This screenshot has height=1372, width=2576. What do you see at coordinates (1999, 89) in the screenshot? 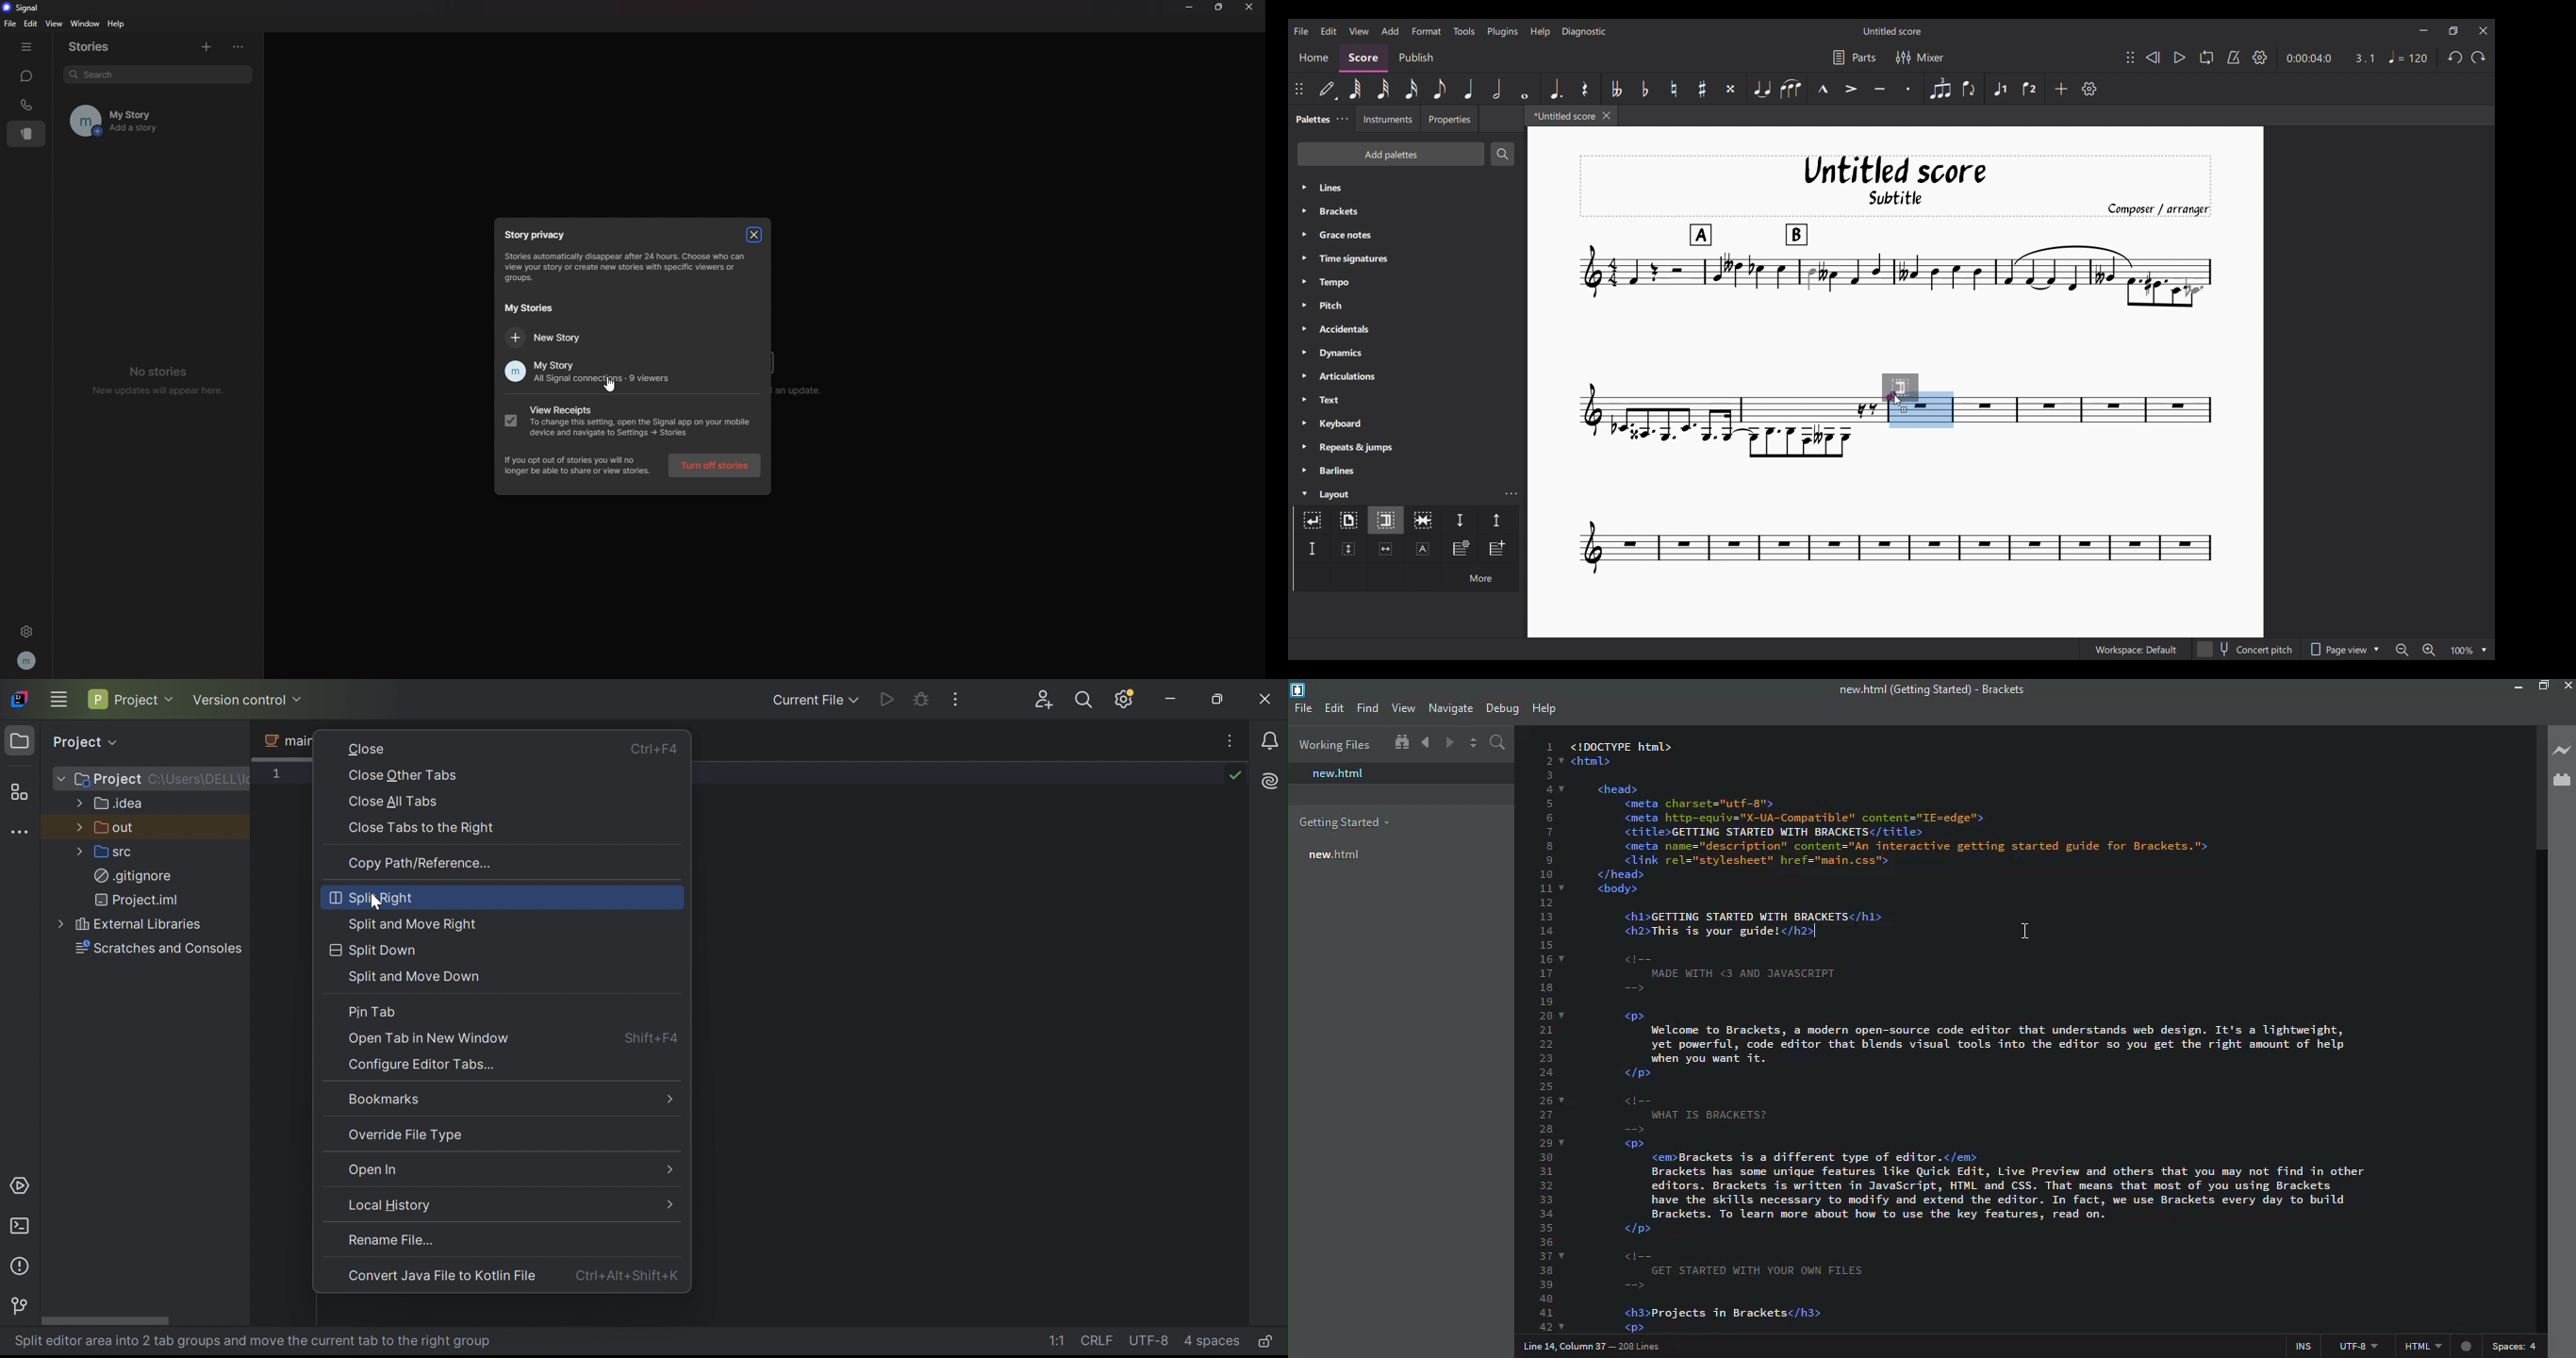
I see `Voice 1` at bounding box center [1999, 89].